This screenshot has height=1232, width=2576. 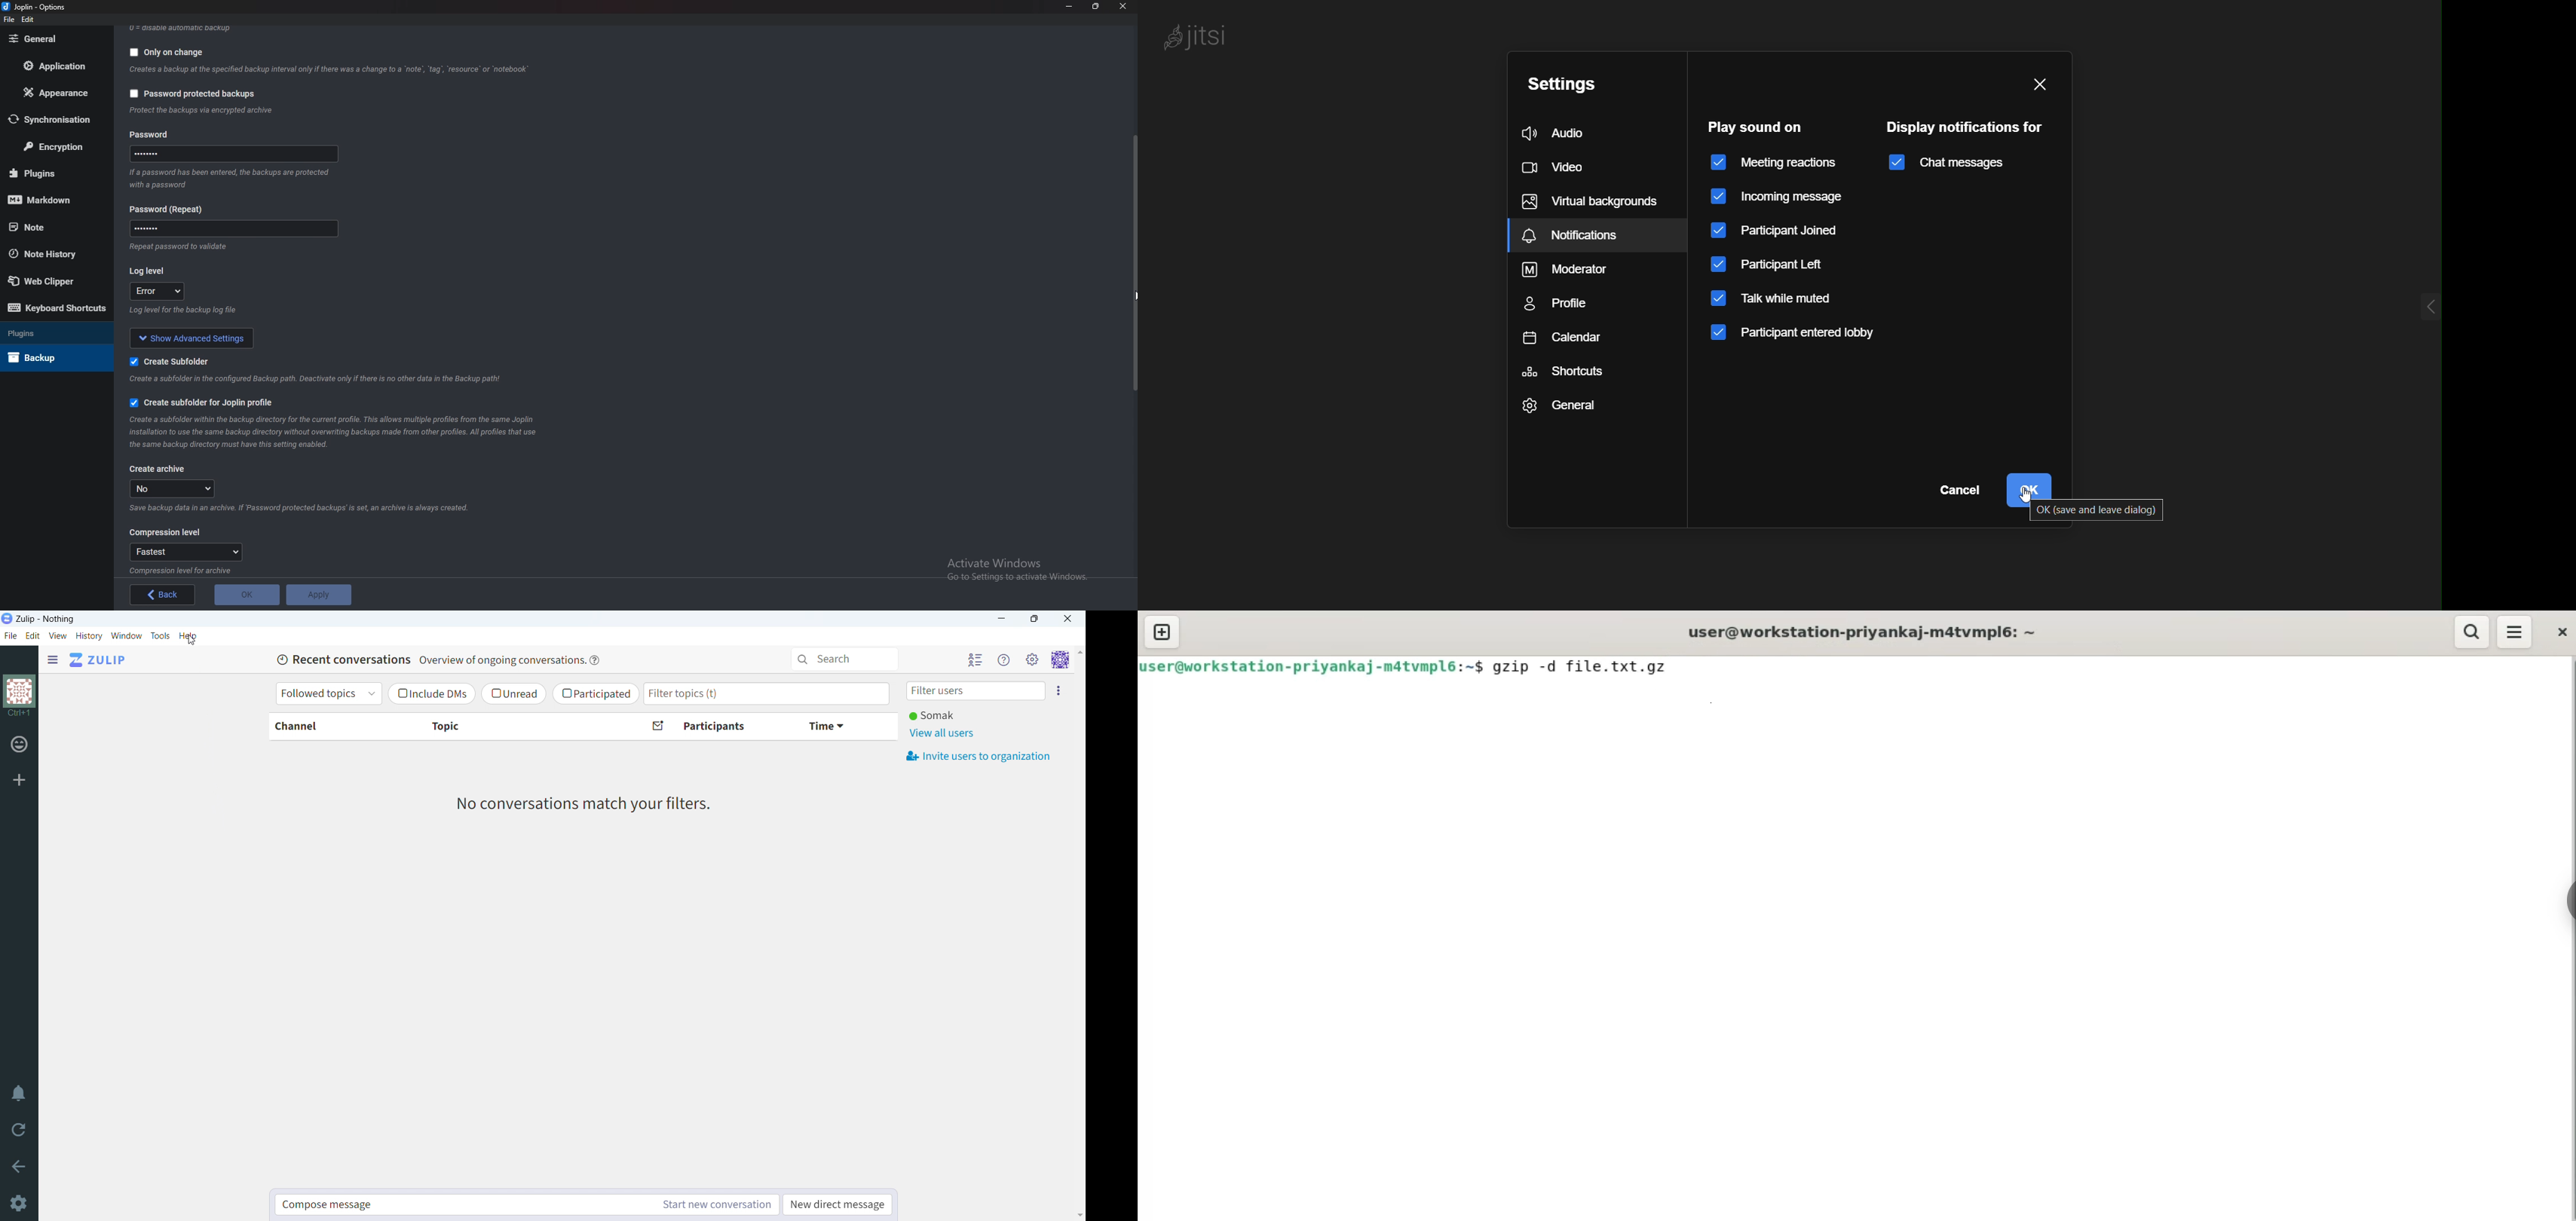 What do you see at coordinates (44, 357) in the screenshot?
I see `Back up` at bounding box center [44, 357].